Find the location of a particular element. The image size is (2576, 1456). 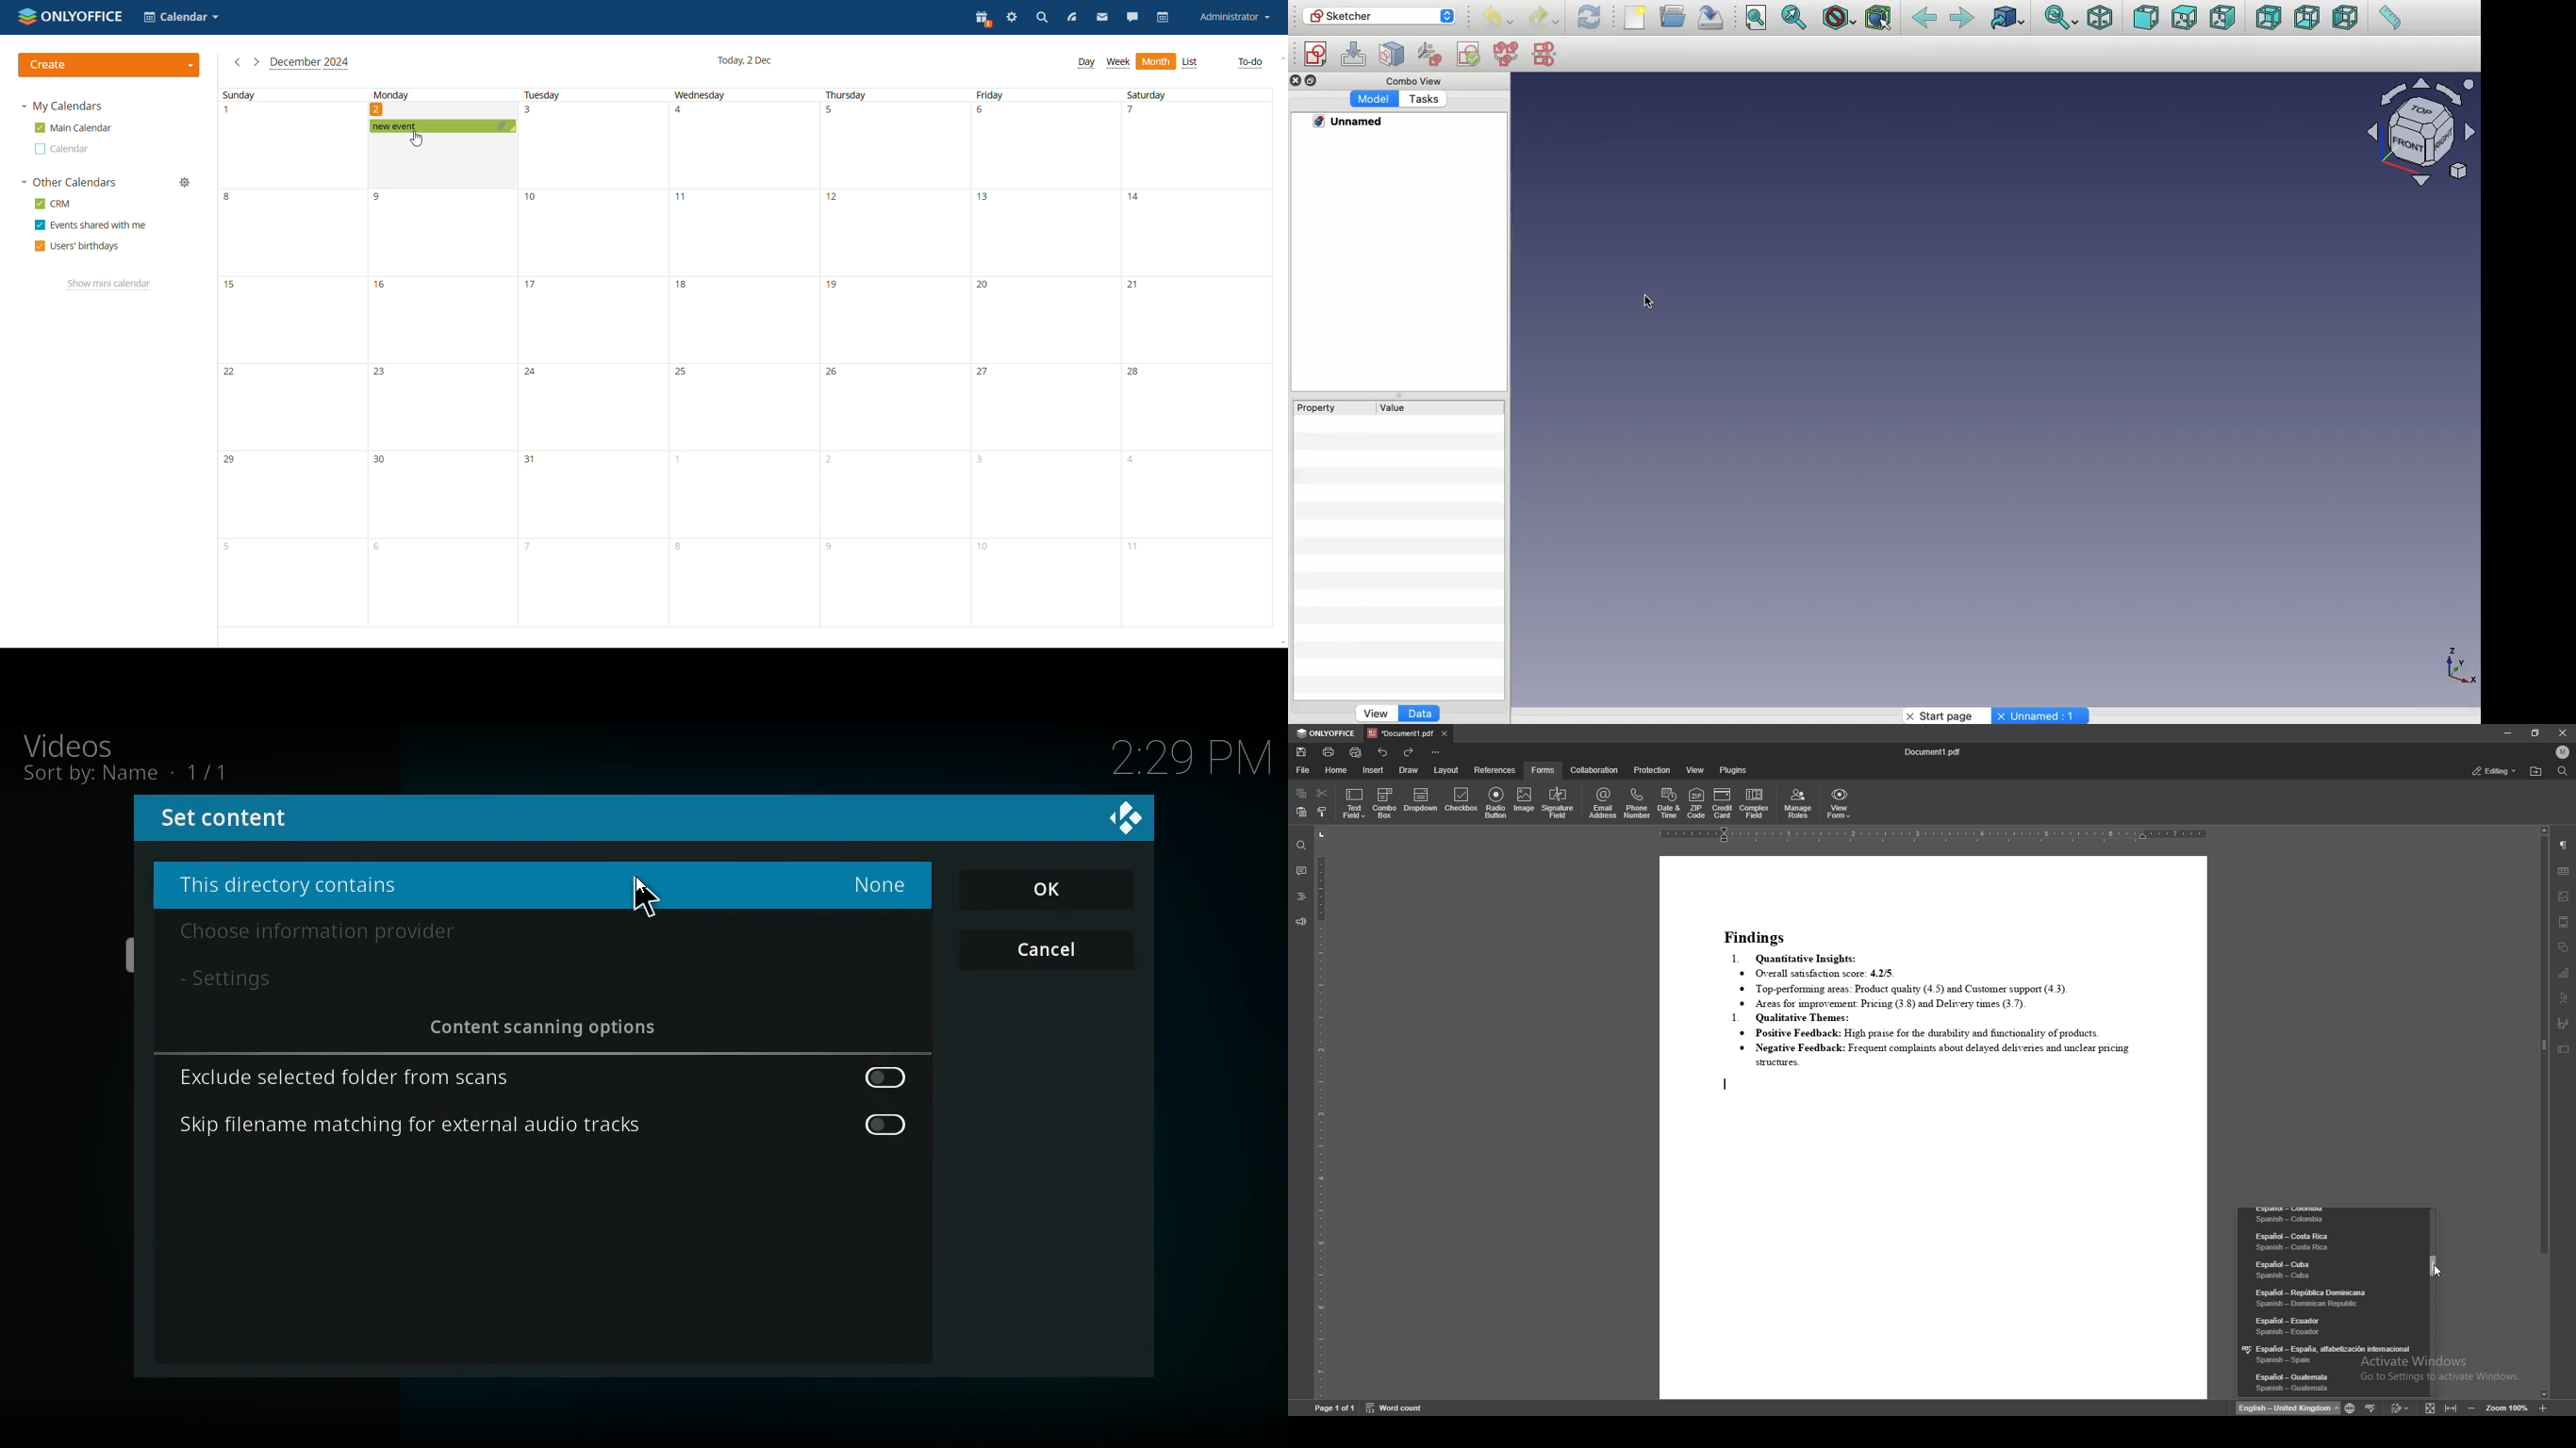

Redo is located at coordinates (1543, 18).